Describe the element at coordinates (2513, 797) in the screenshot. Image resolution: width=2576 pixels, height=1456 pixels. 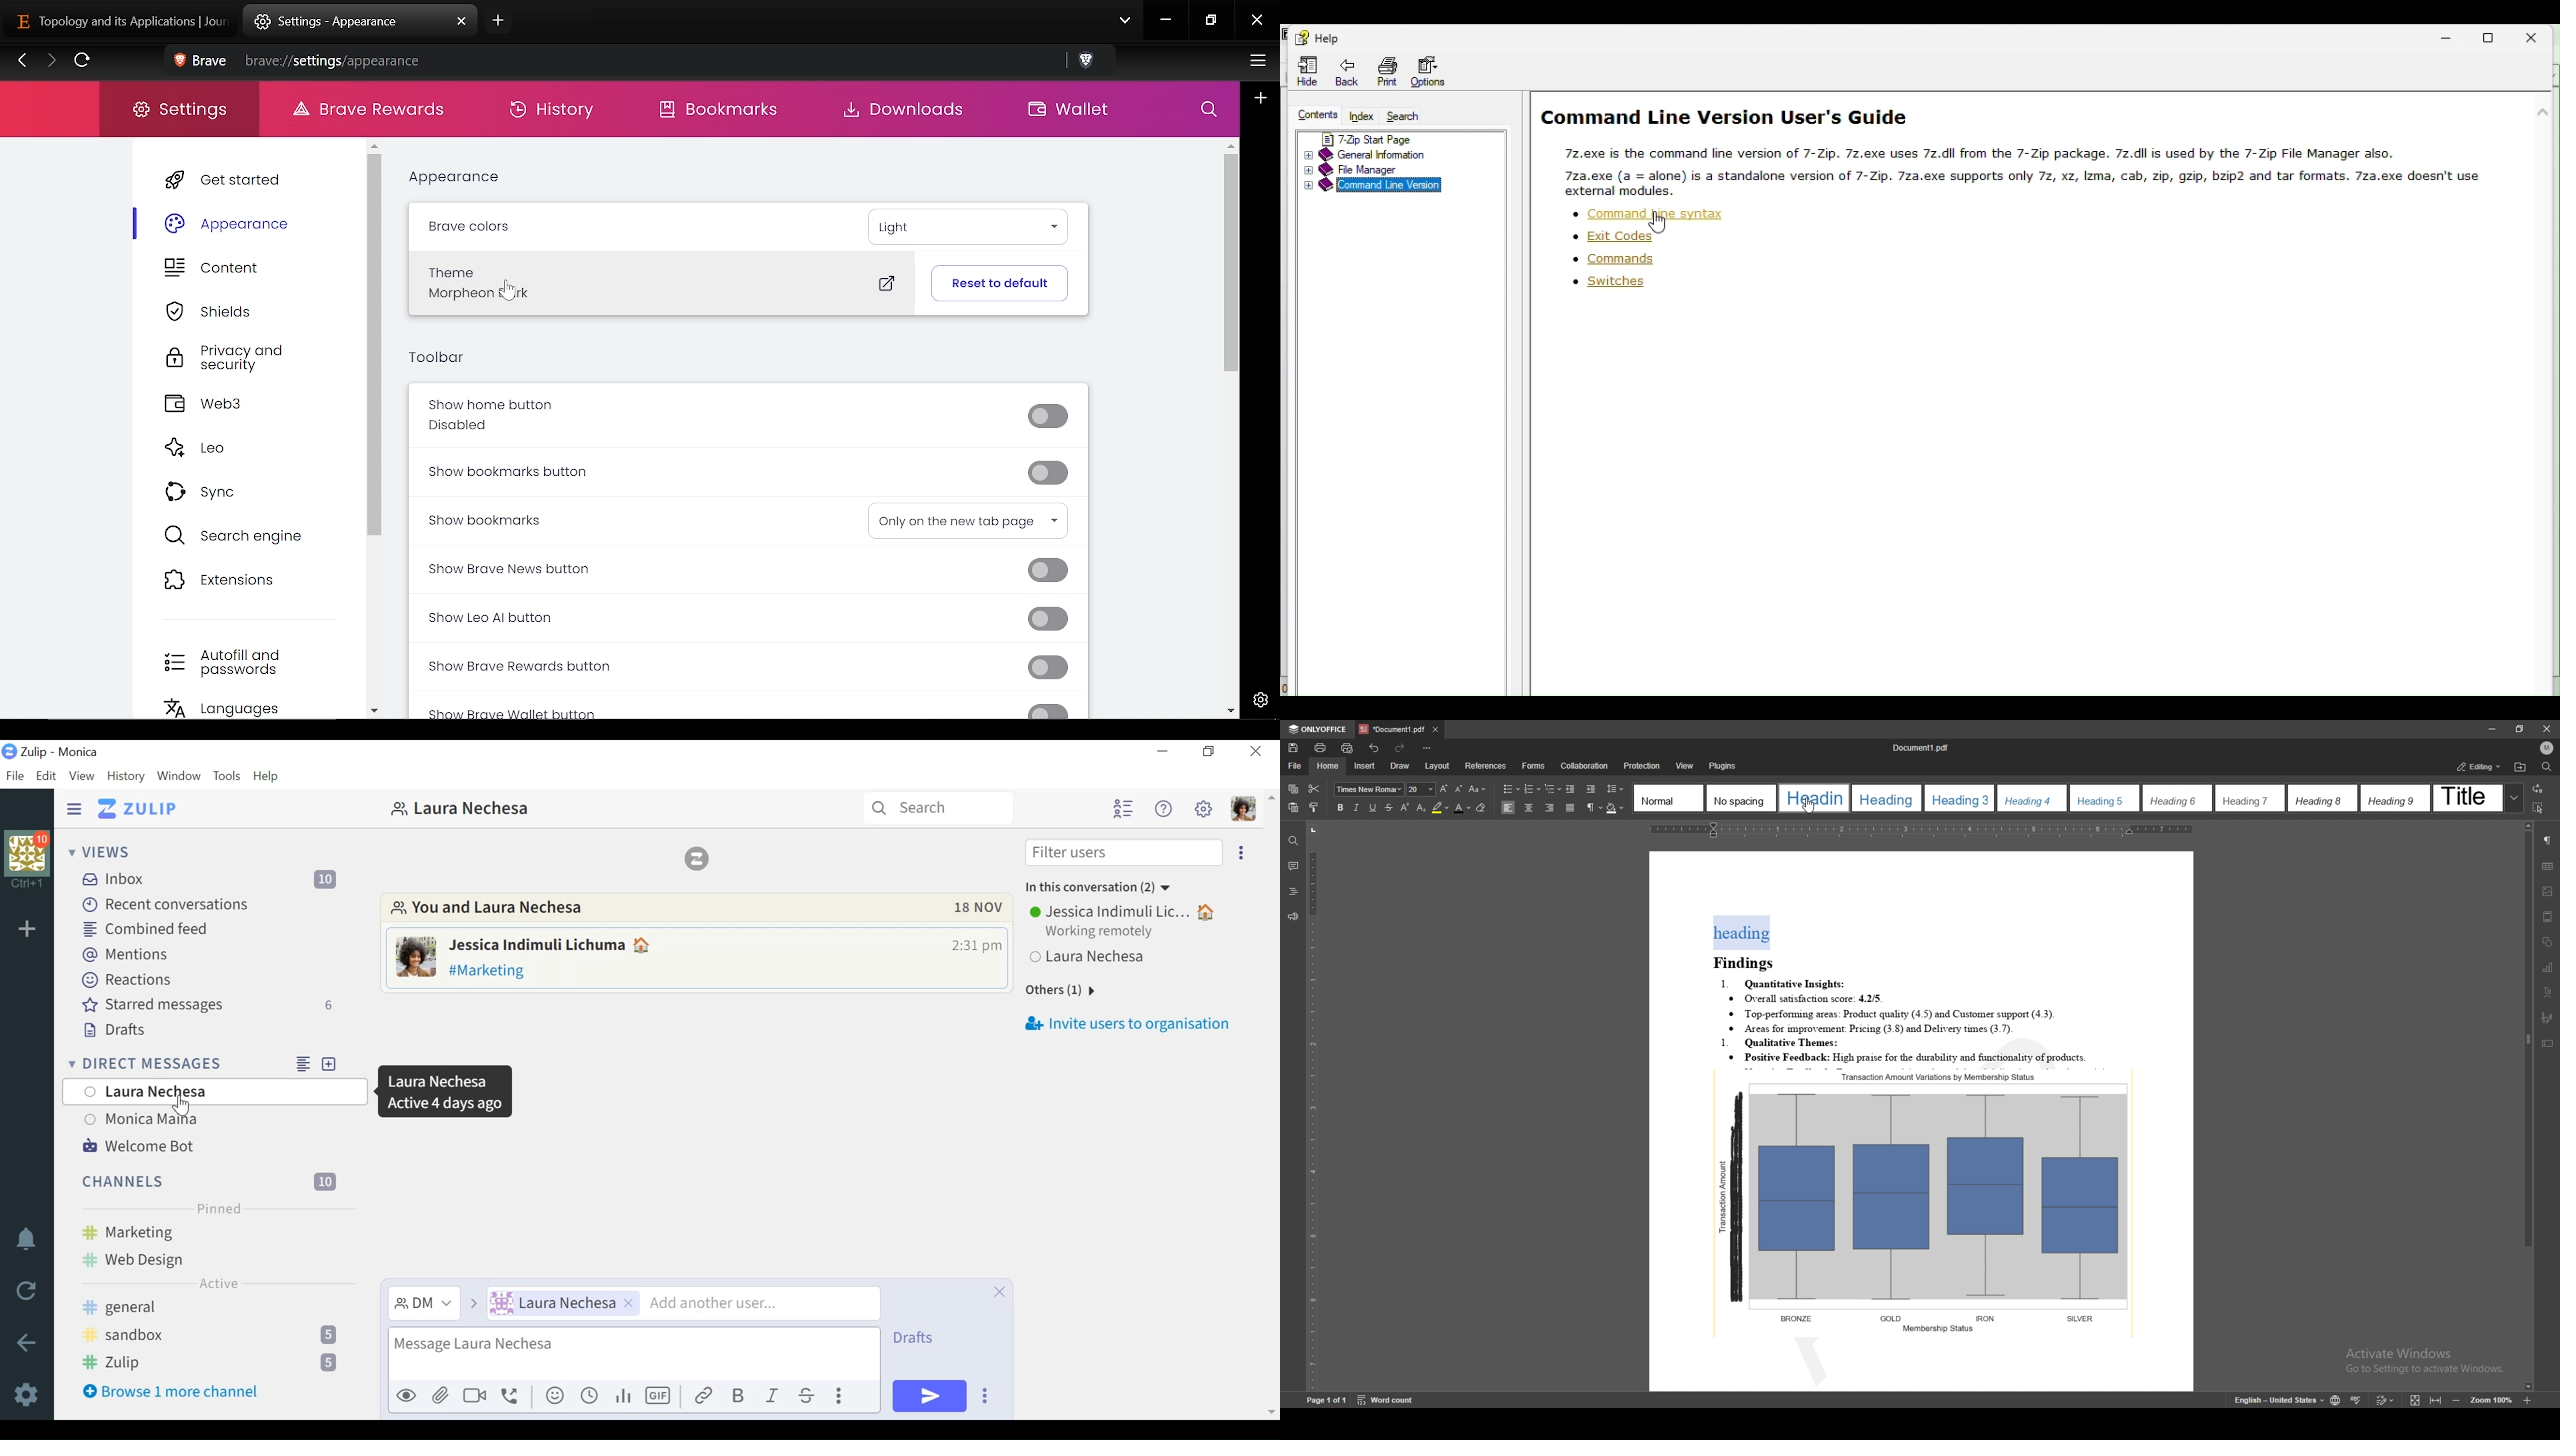
I see `expand` at that location.